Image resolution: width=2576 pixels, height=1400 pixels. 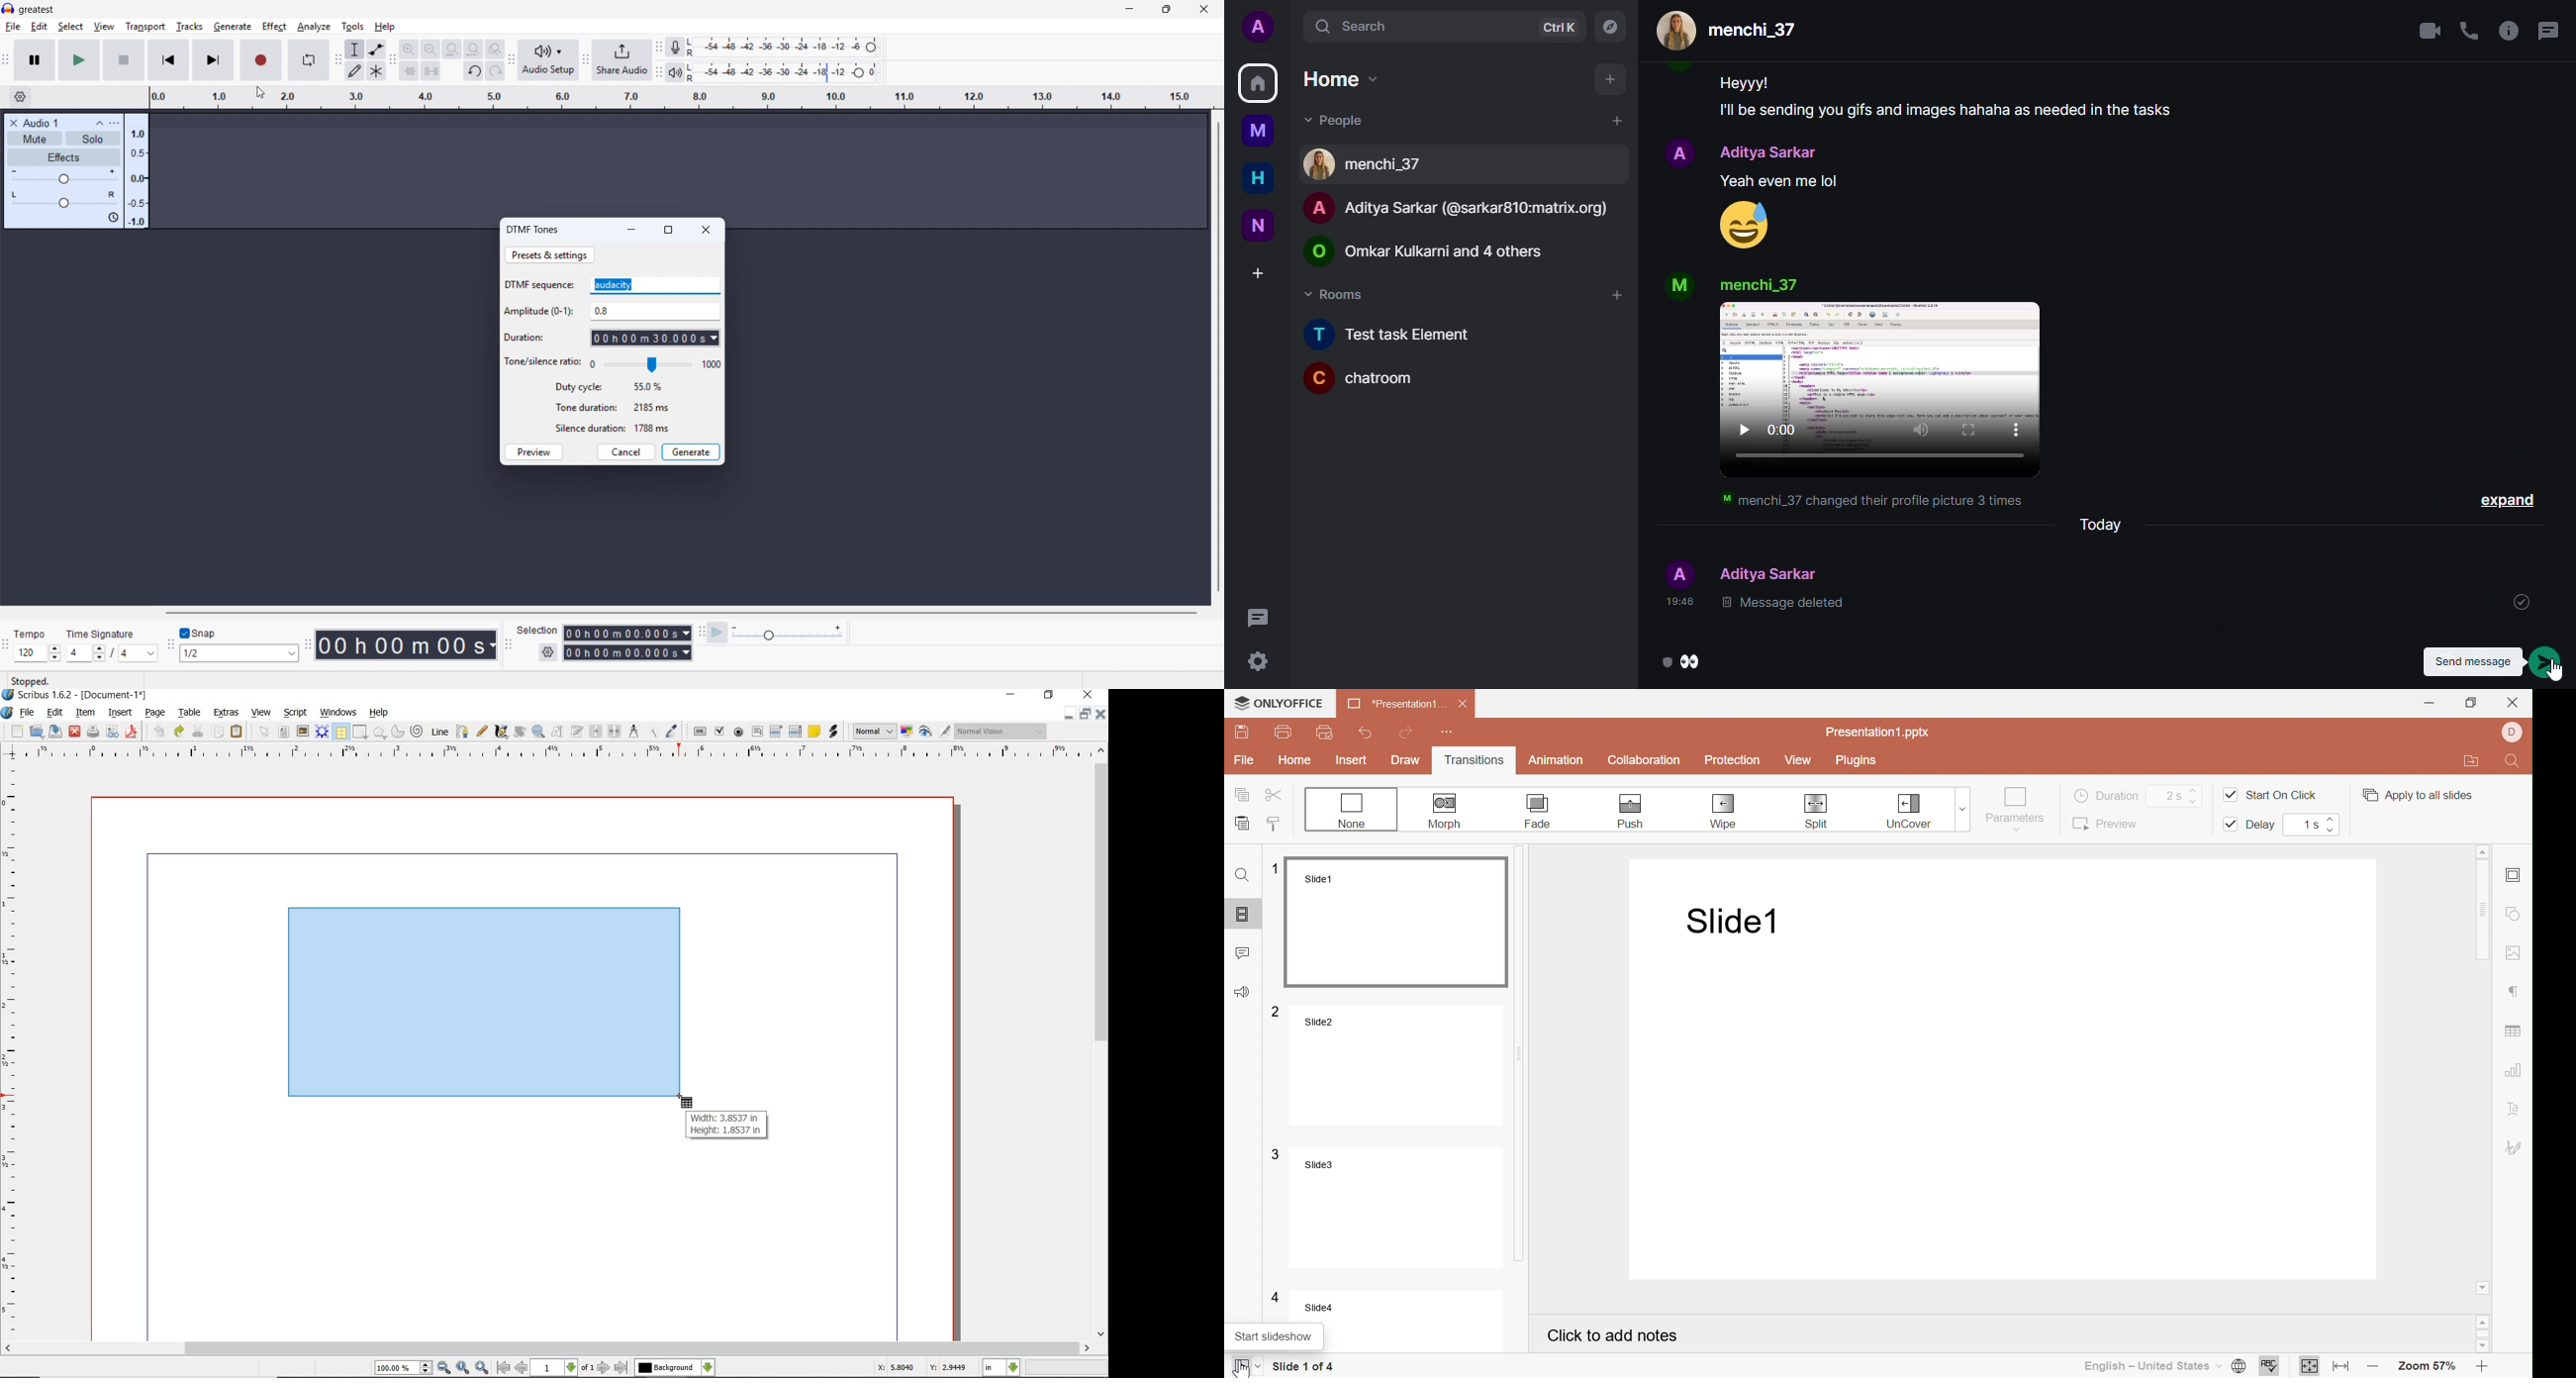 I want to click on people drop down, so click(x=1336, y=119).